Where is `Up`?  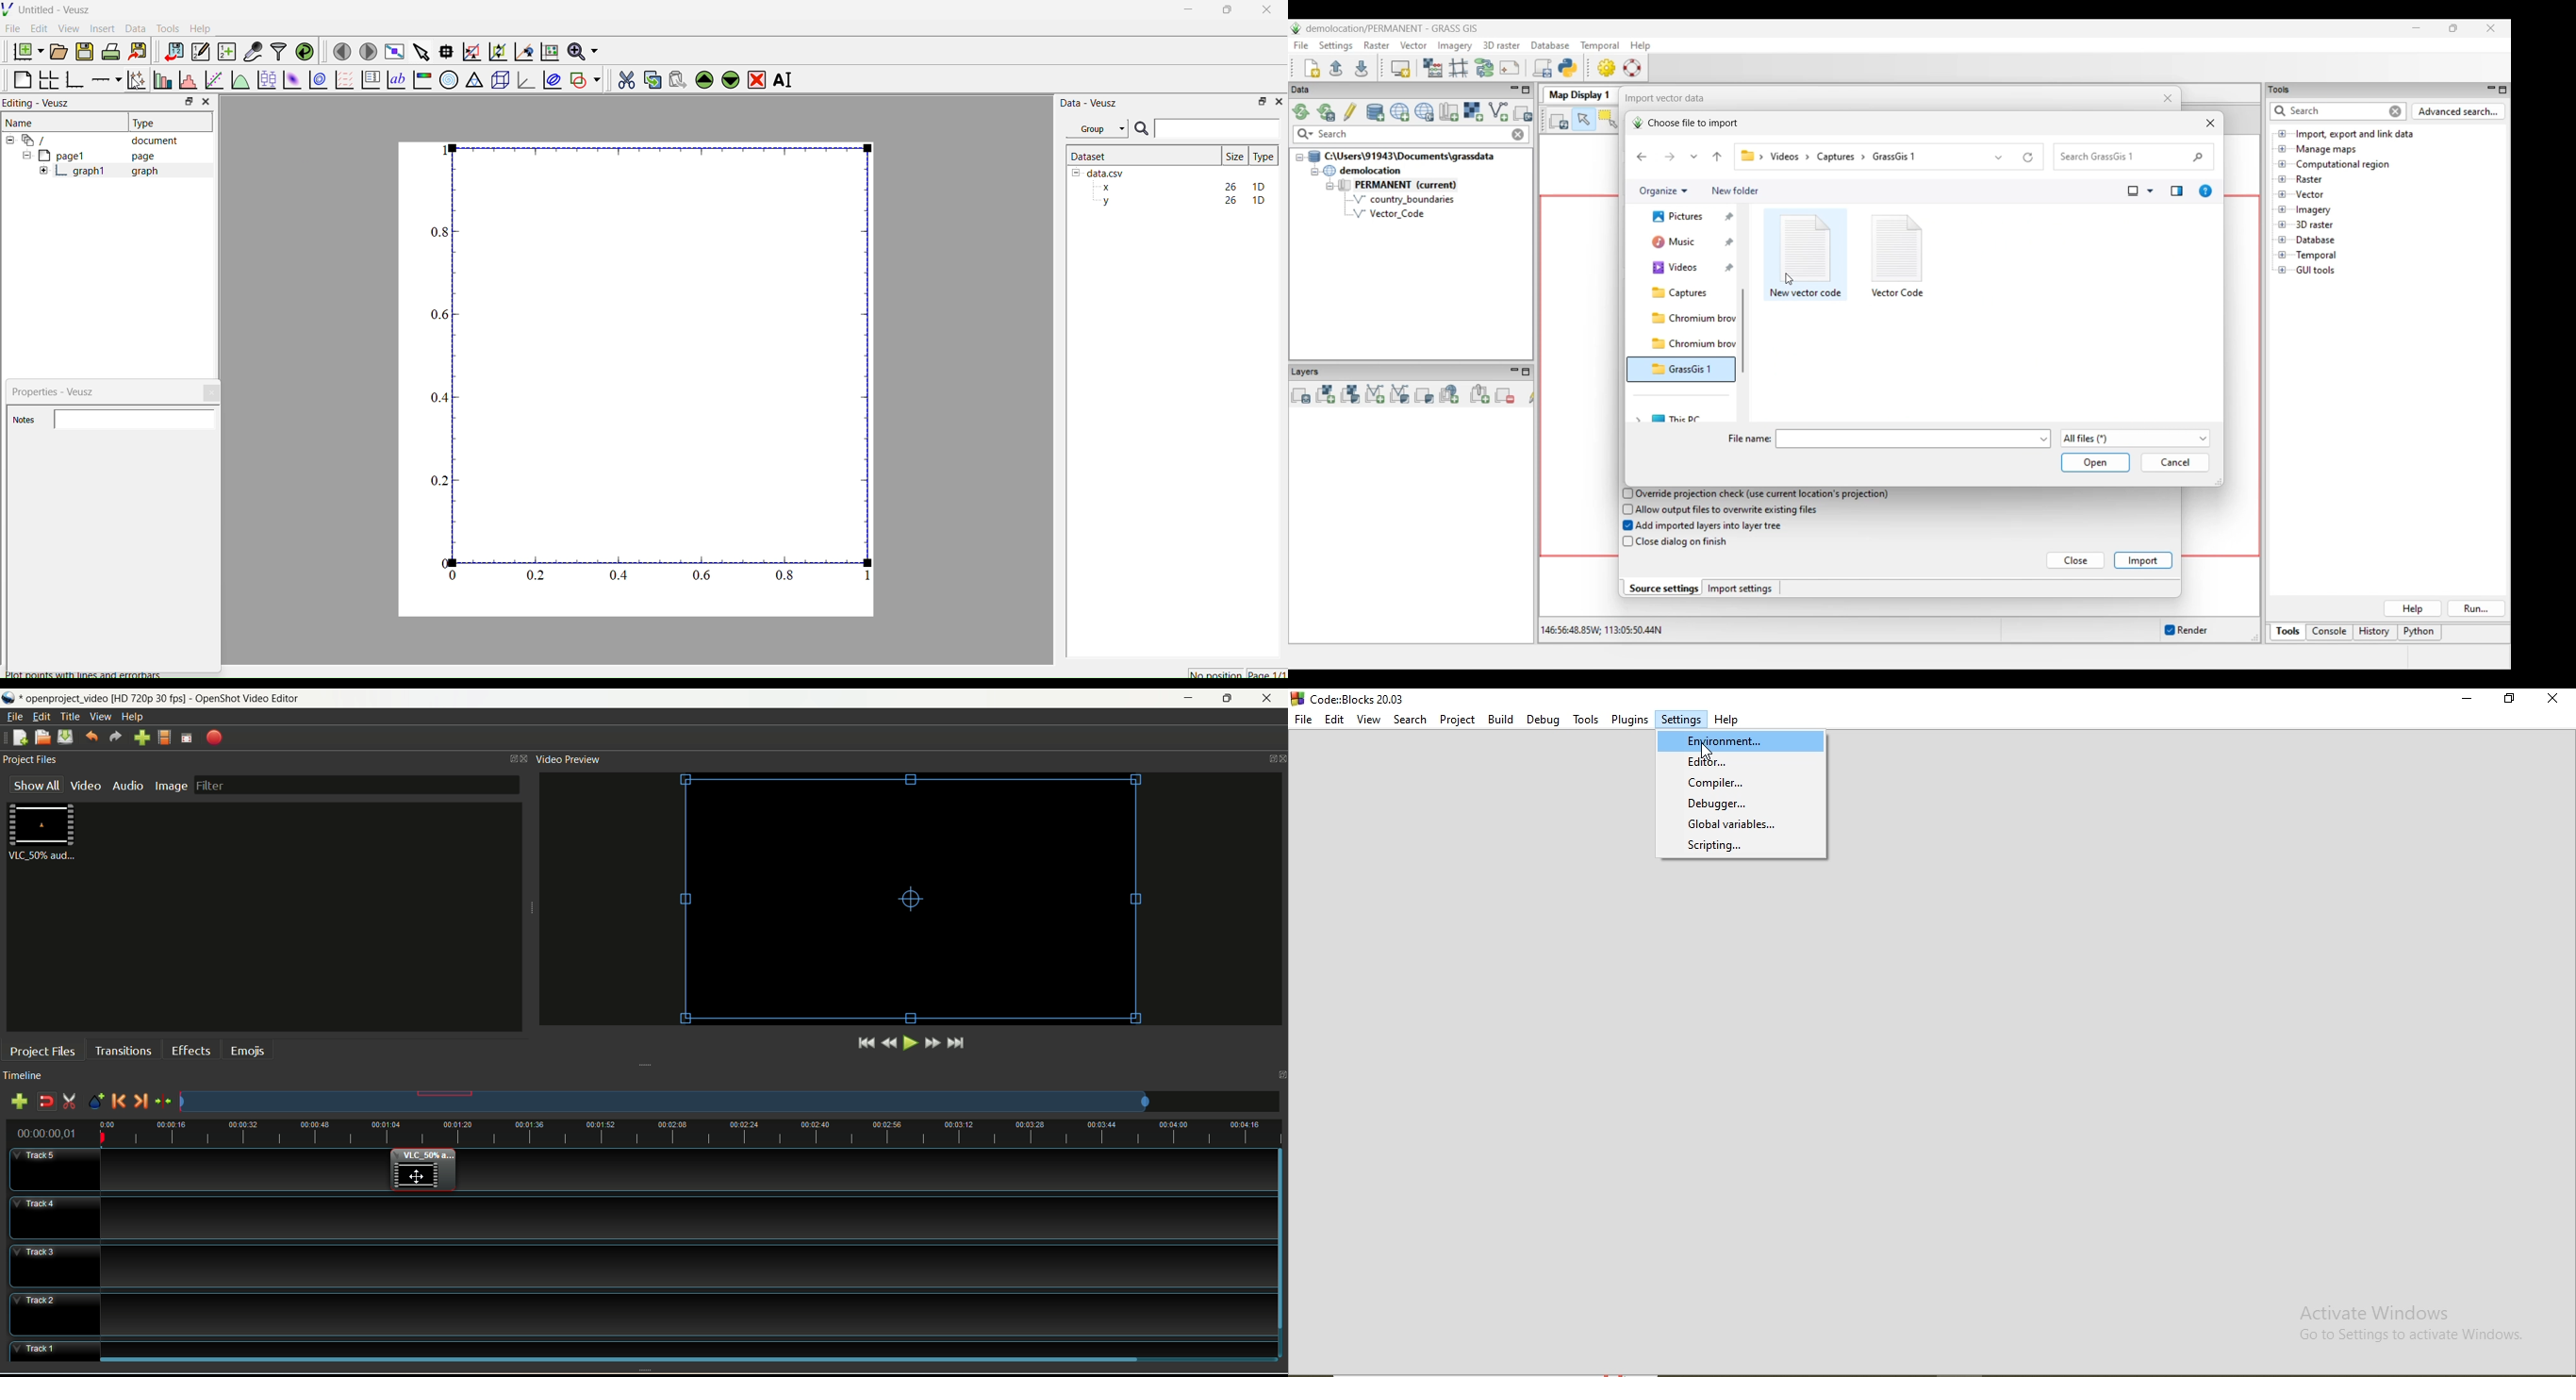
Up is located at coordinates (702, 78).